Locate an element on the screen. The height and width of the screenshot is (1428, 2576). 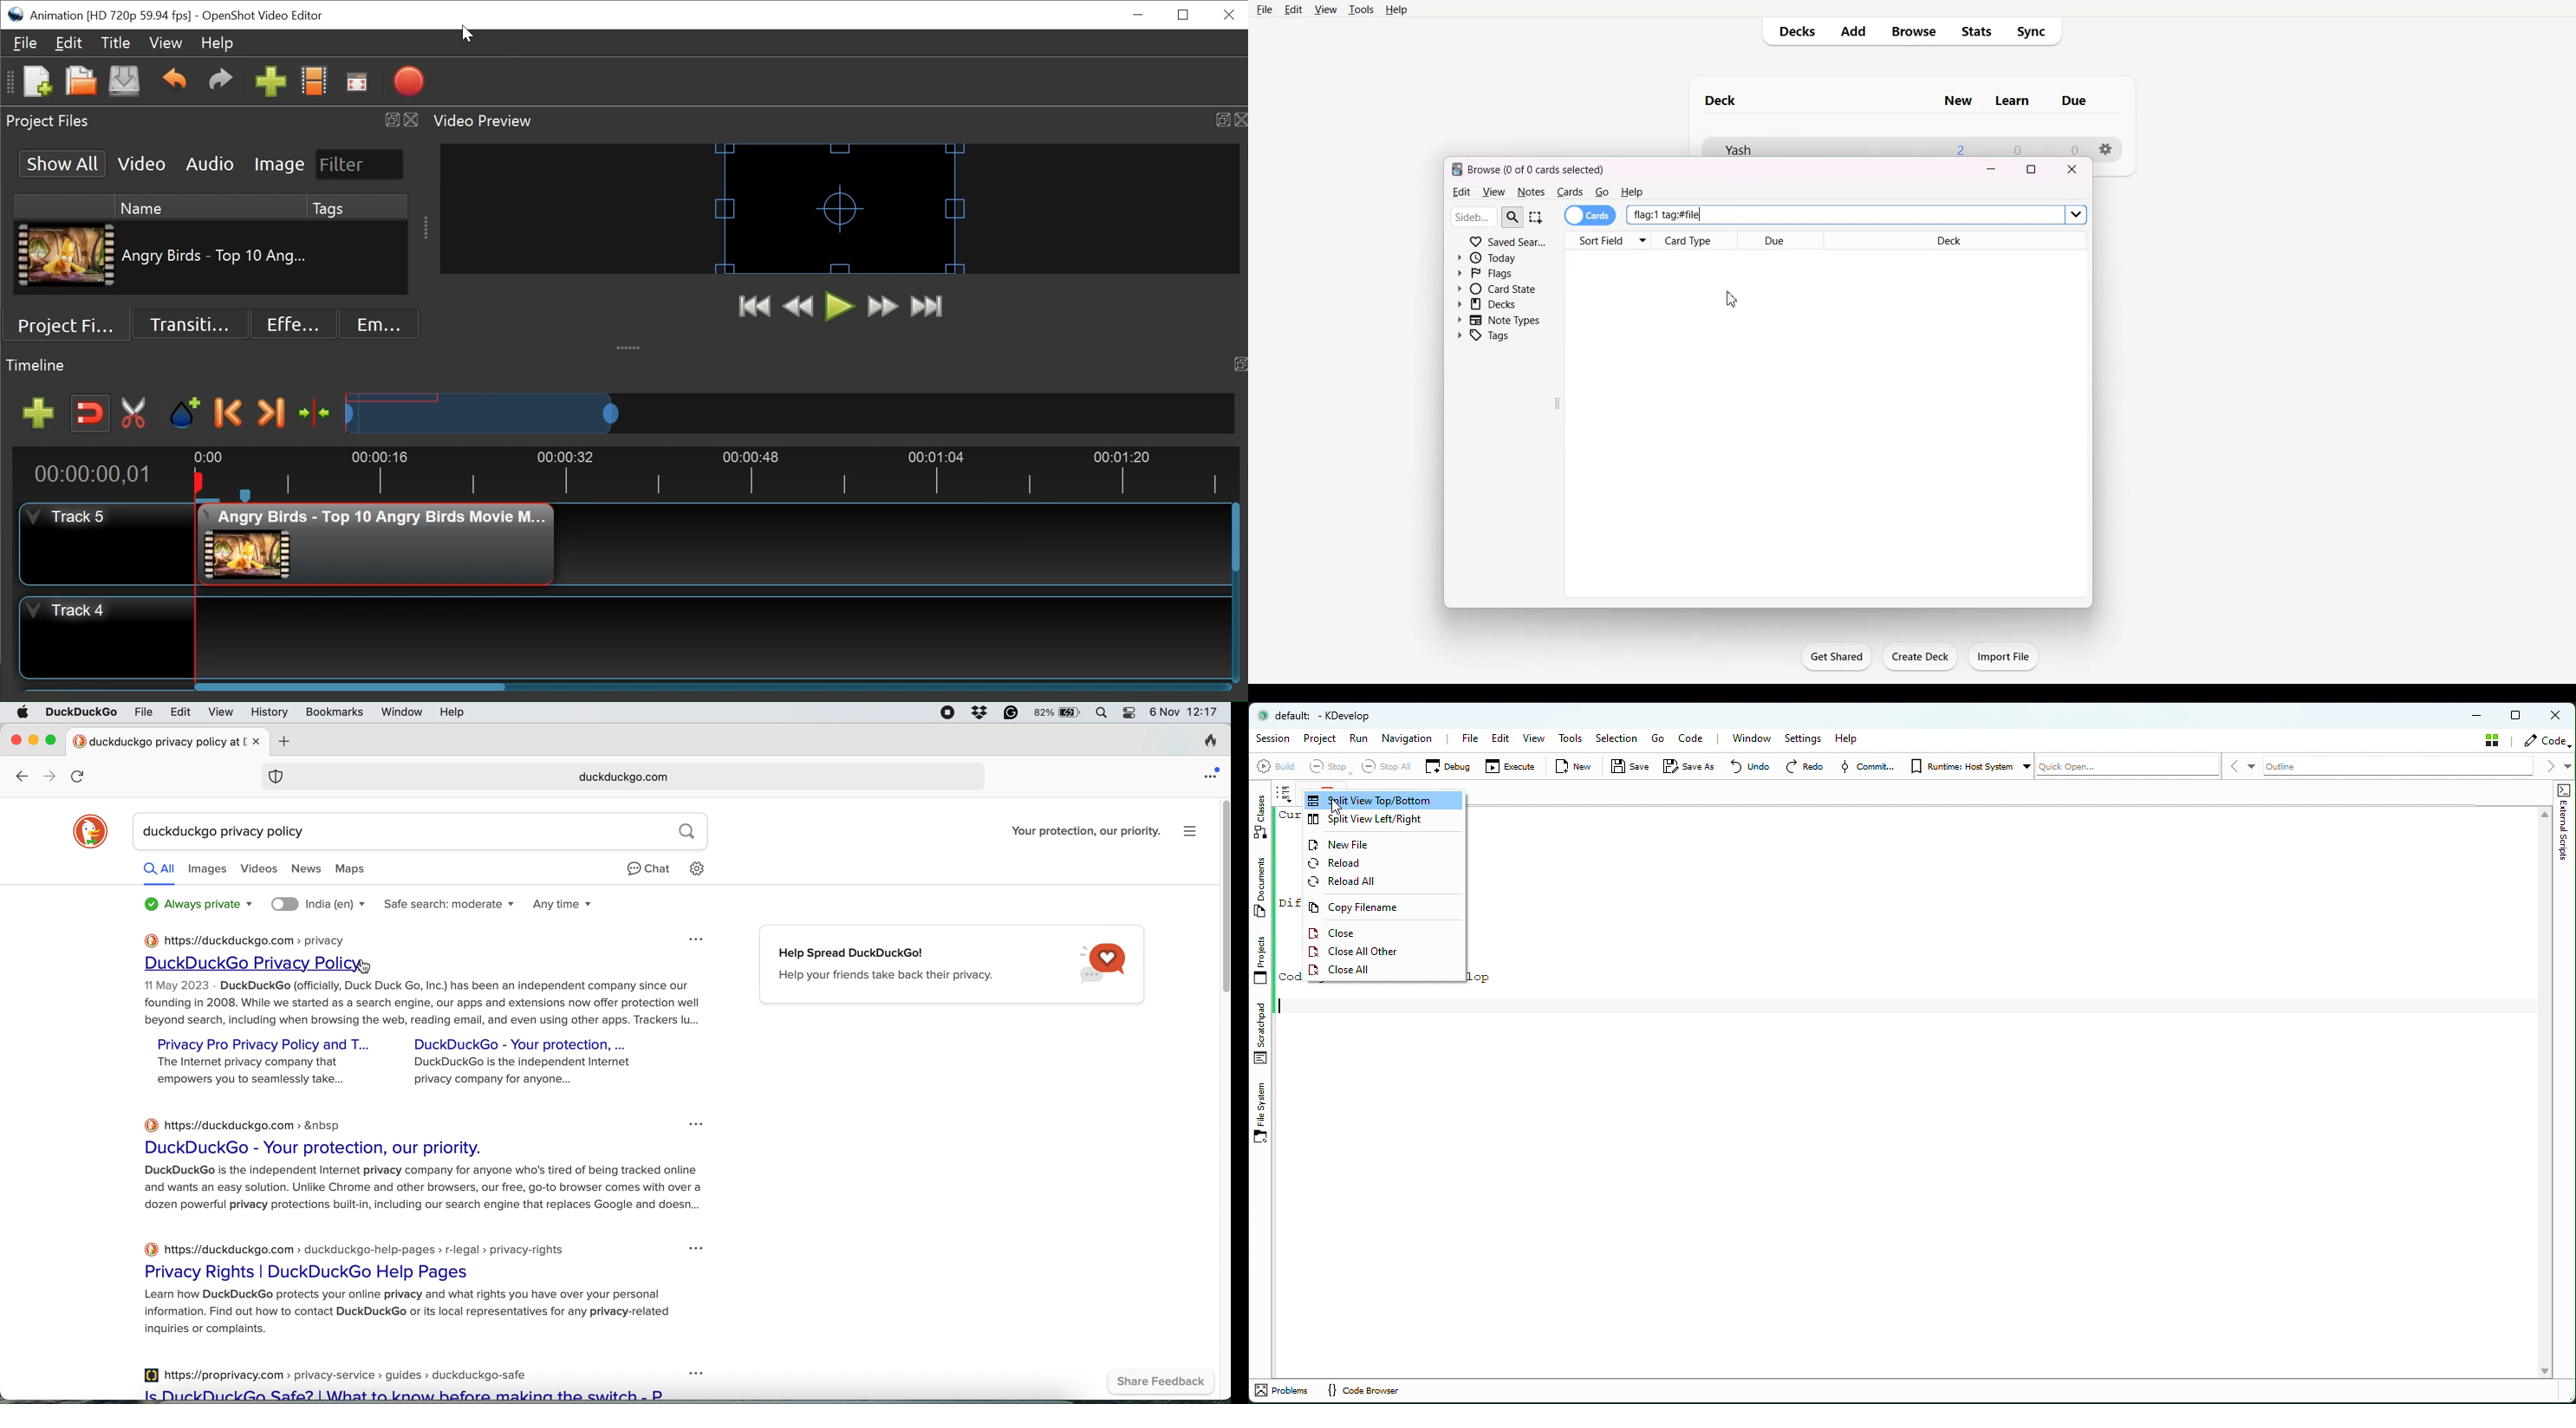
View is located at coordinates (1325, 9).